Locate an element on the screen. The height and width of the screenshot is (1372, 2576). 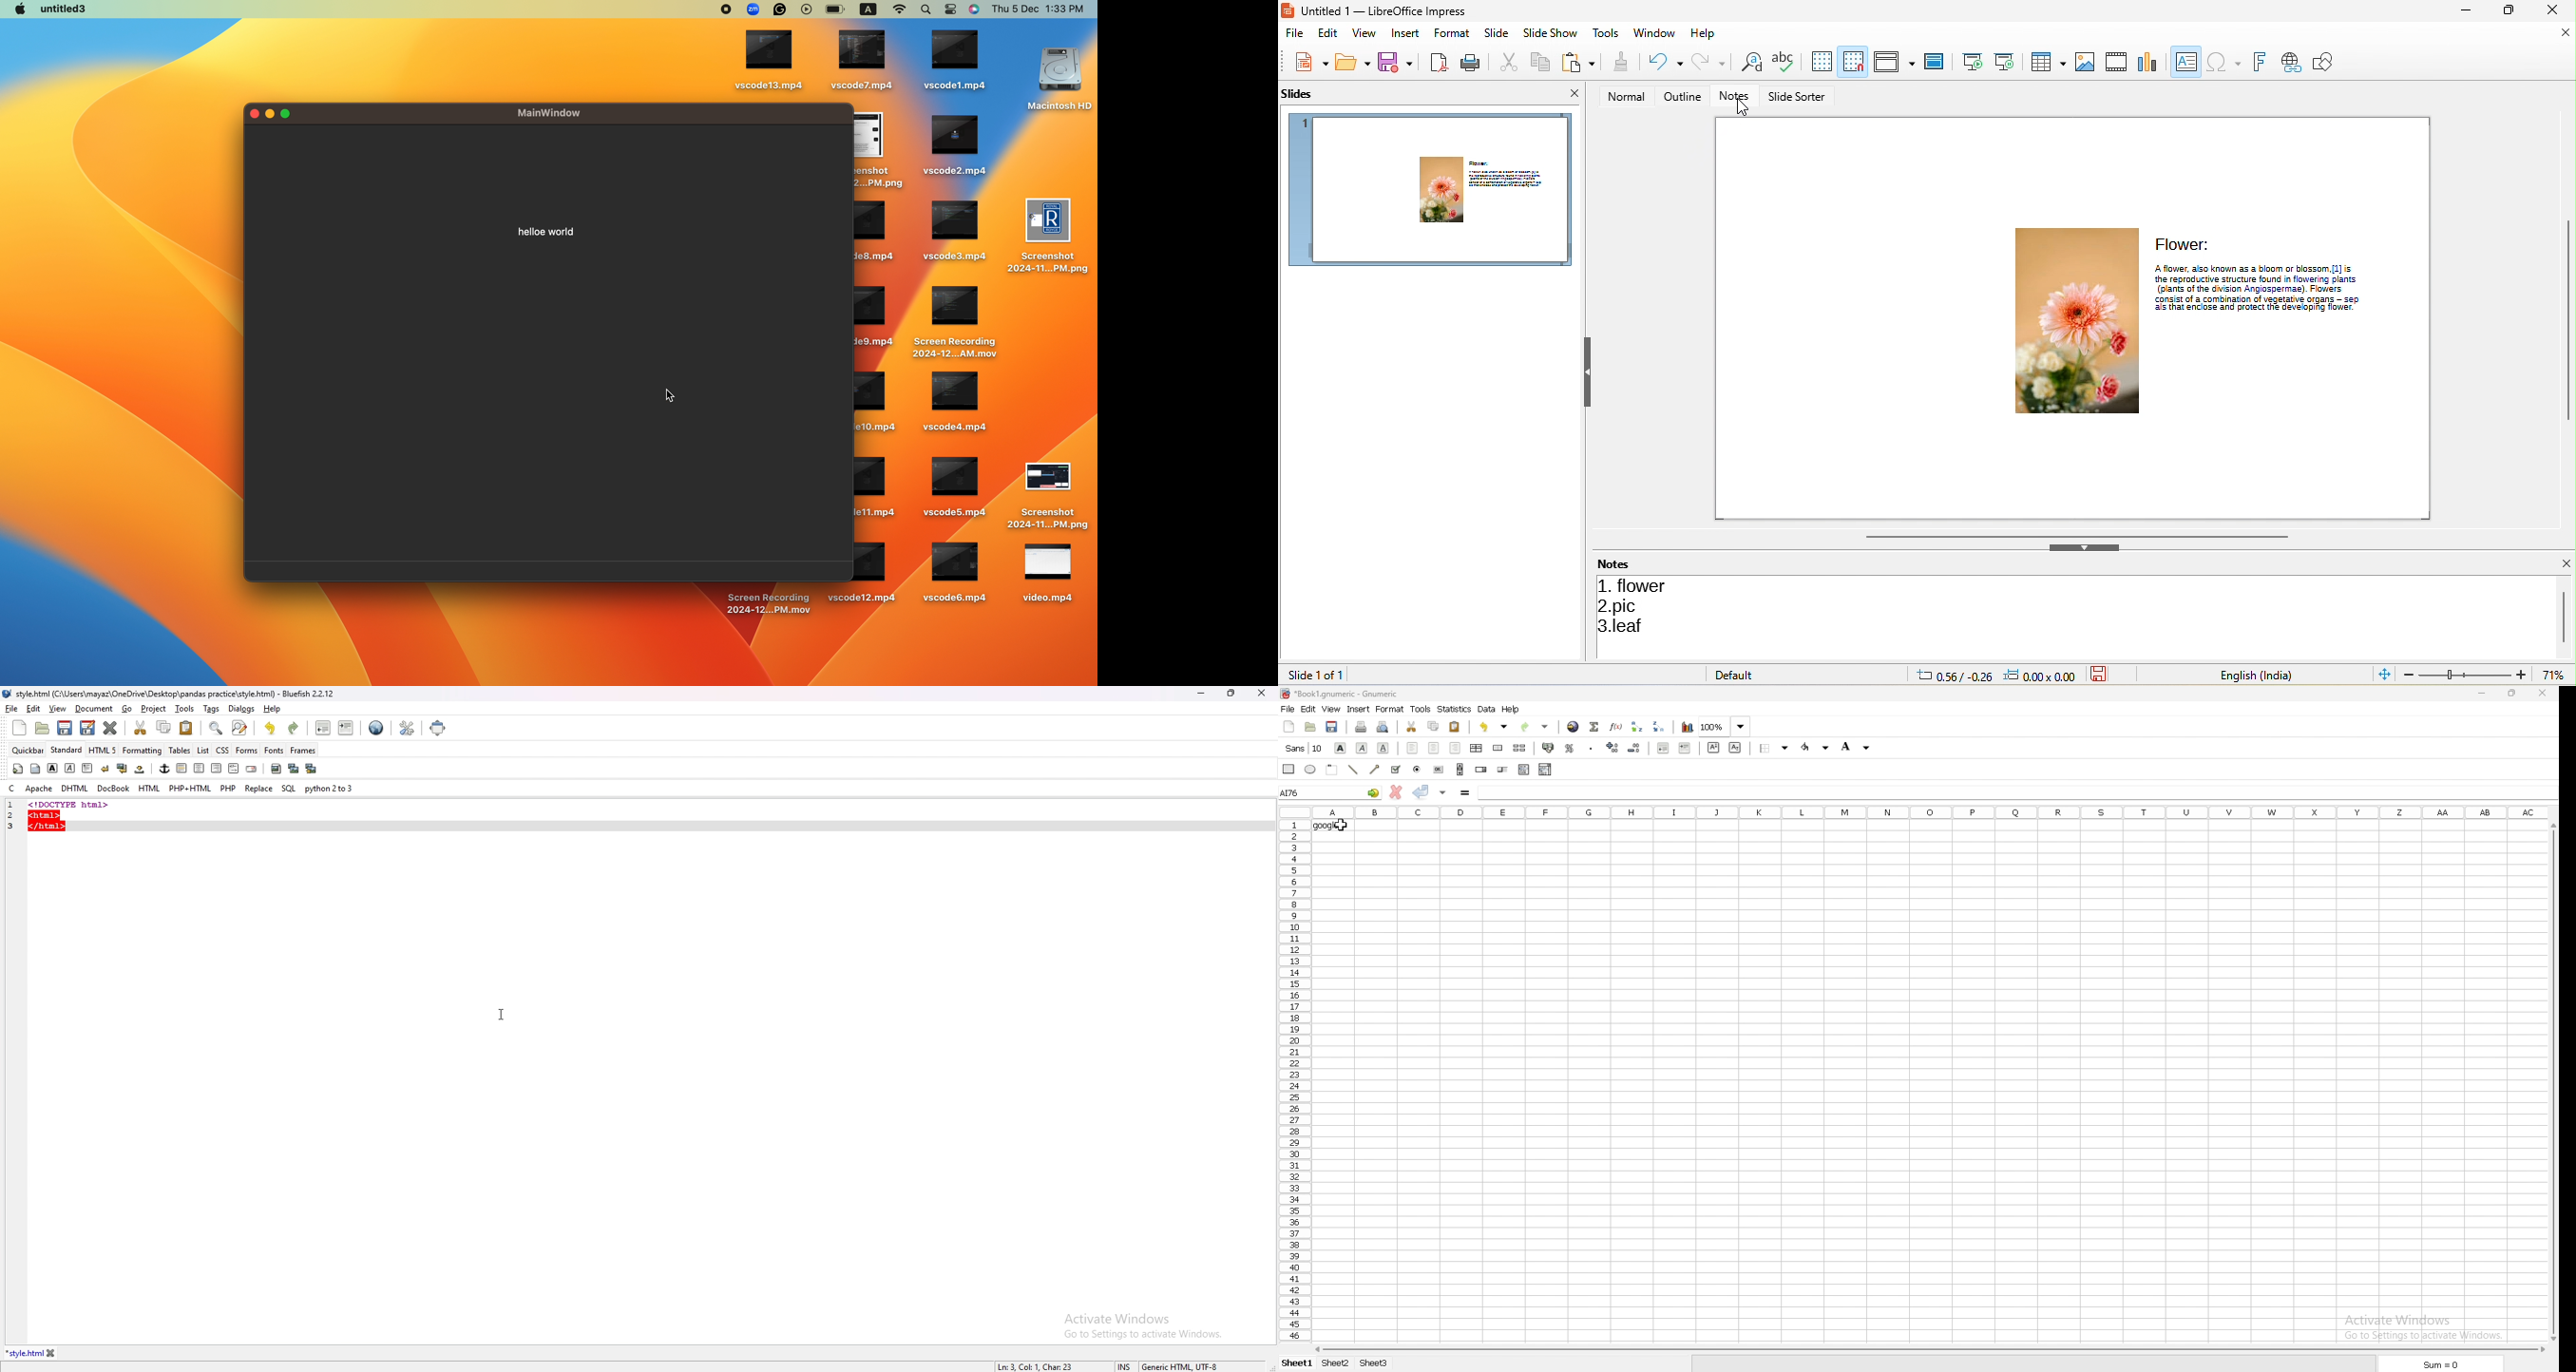
vertical scroll bar is located at coordinates (2567, 320).